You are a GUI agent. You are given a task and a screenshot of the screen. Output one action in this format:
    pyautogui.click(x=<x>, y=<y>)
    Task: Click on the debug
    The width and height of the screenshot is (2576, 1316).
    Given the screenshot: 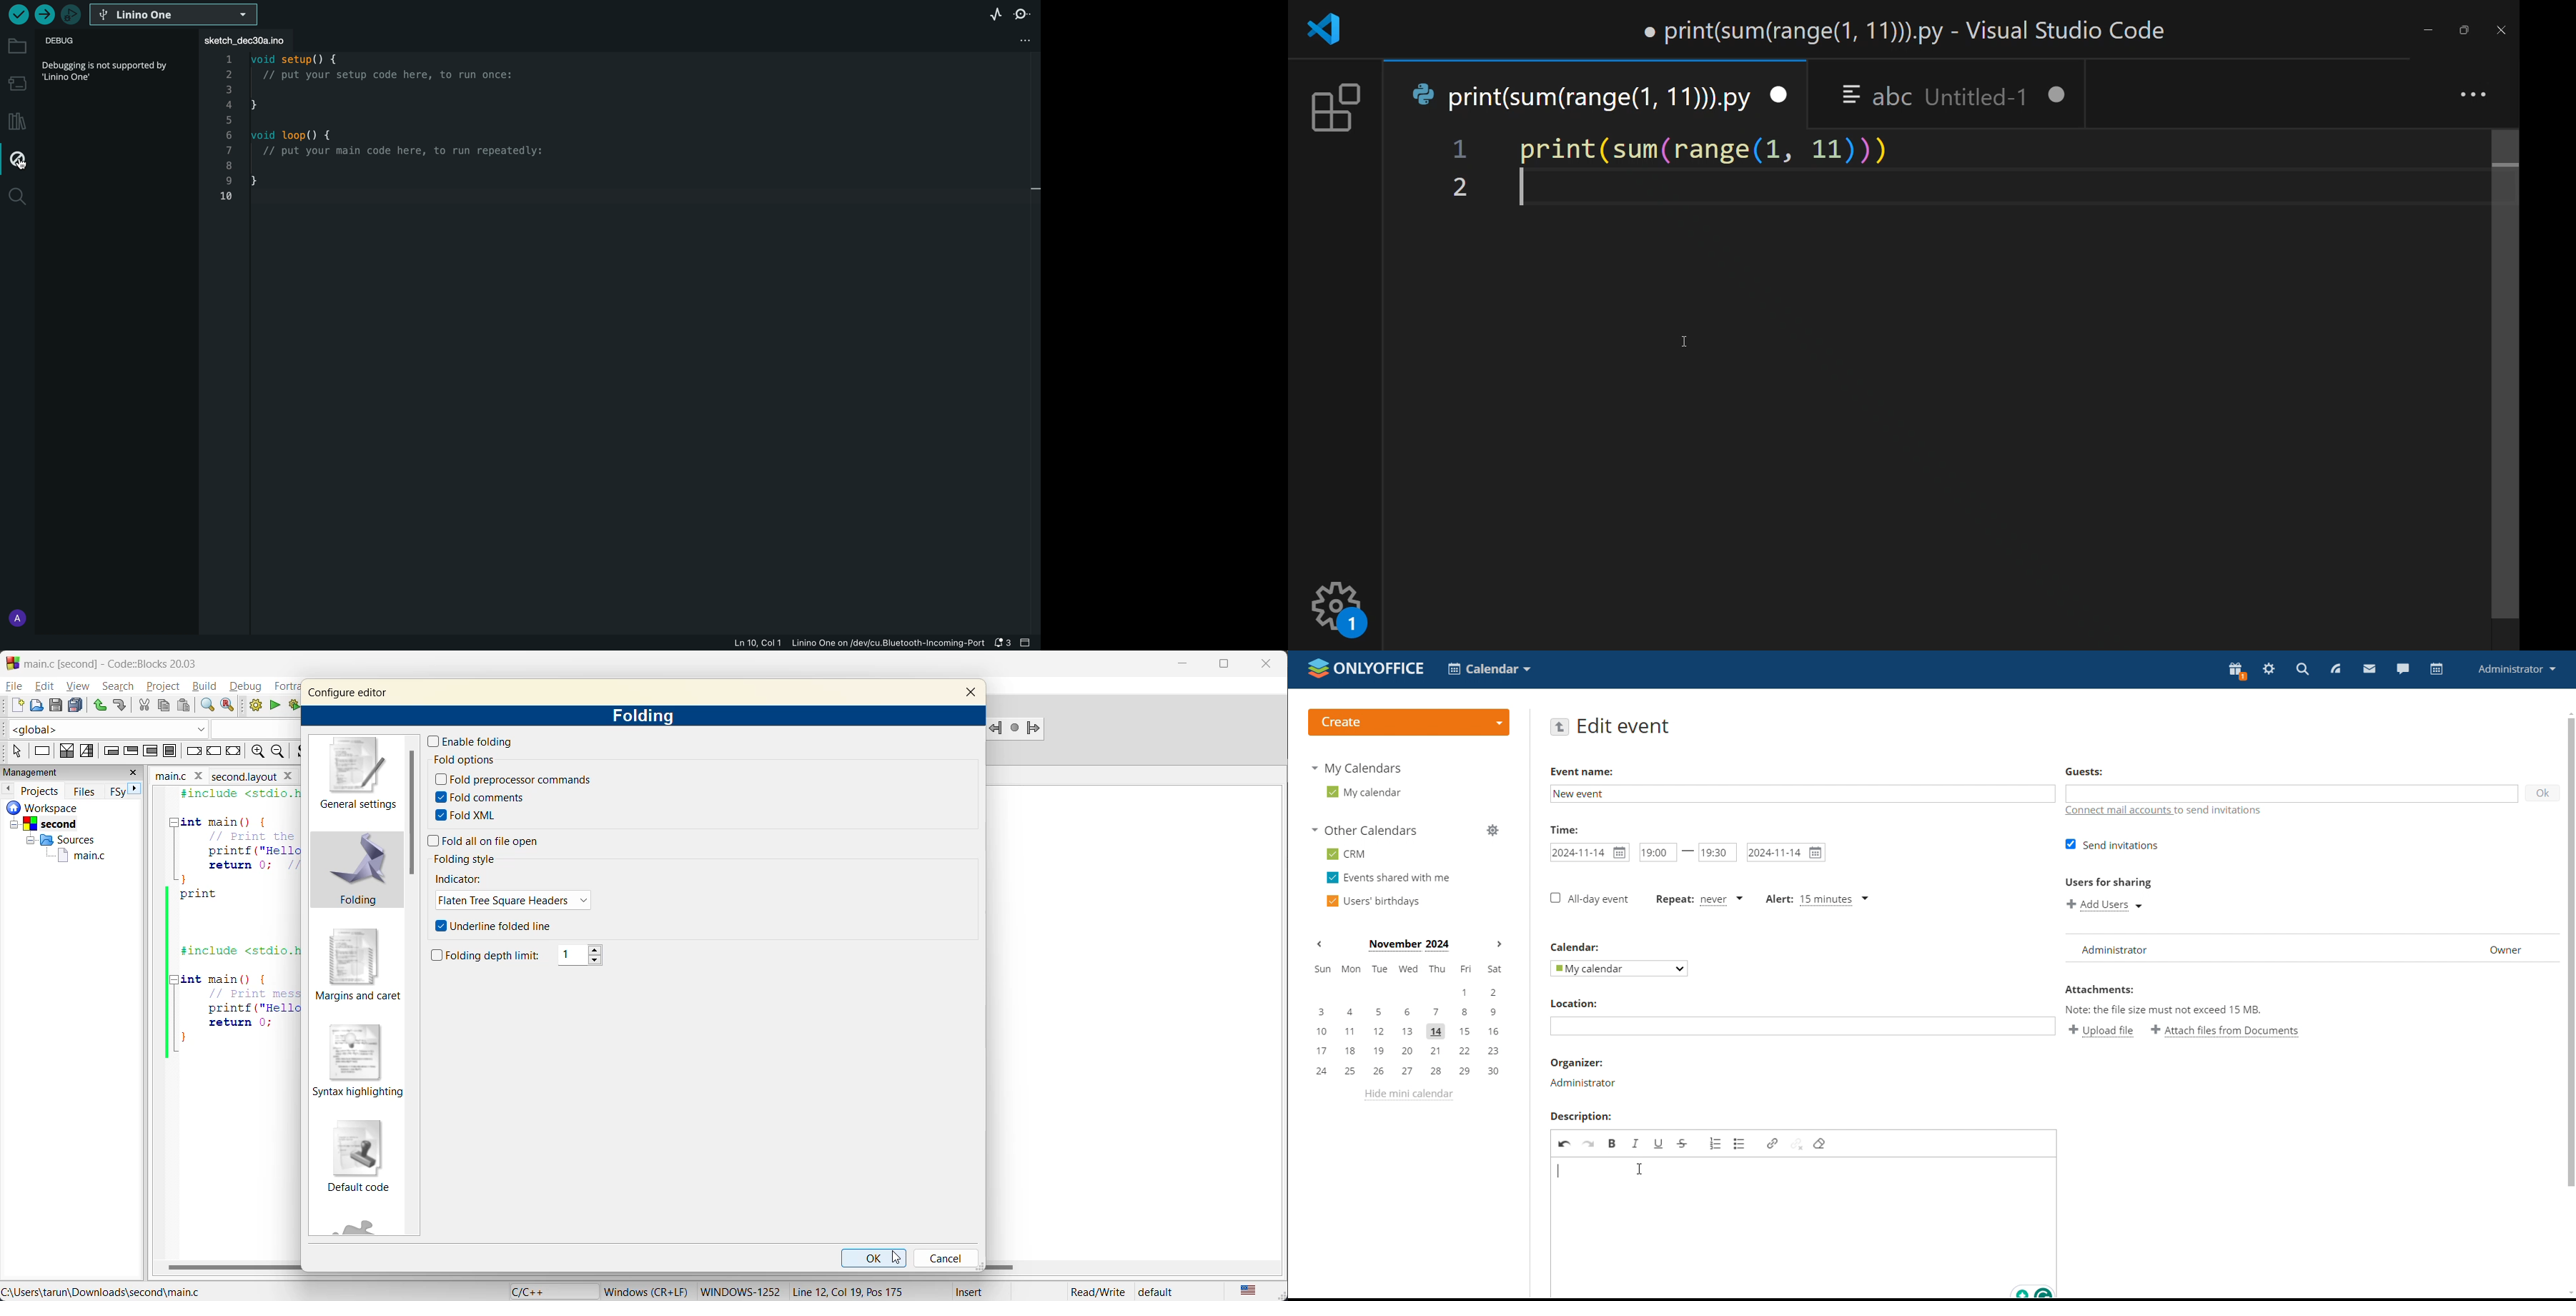 What is the action you would take?
    pyautogui.click(x=247, y=687)
    